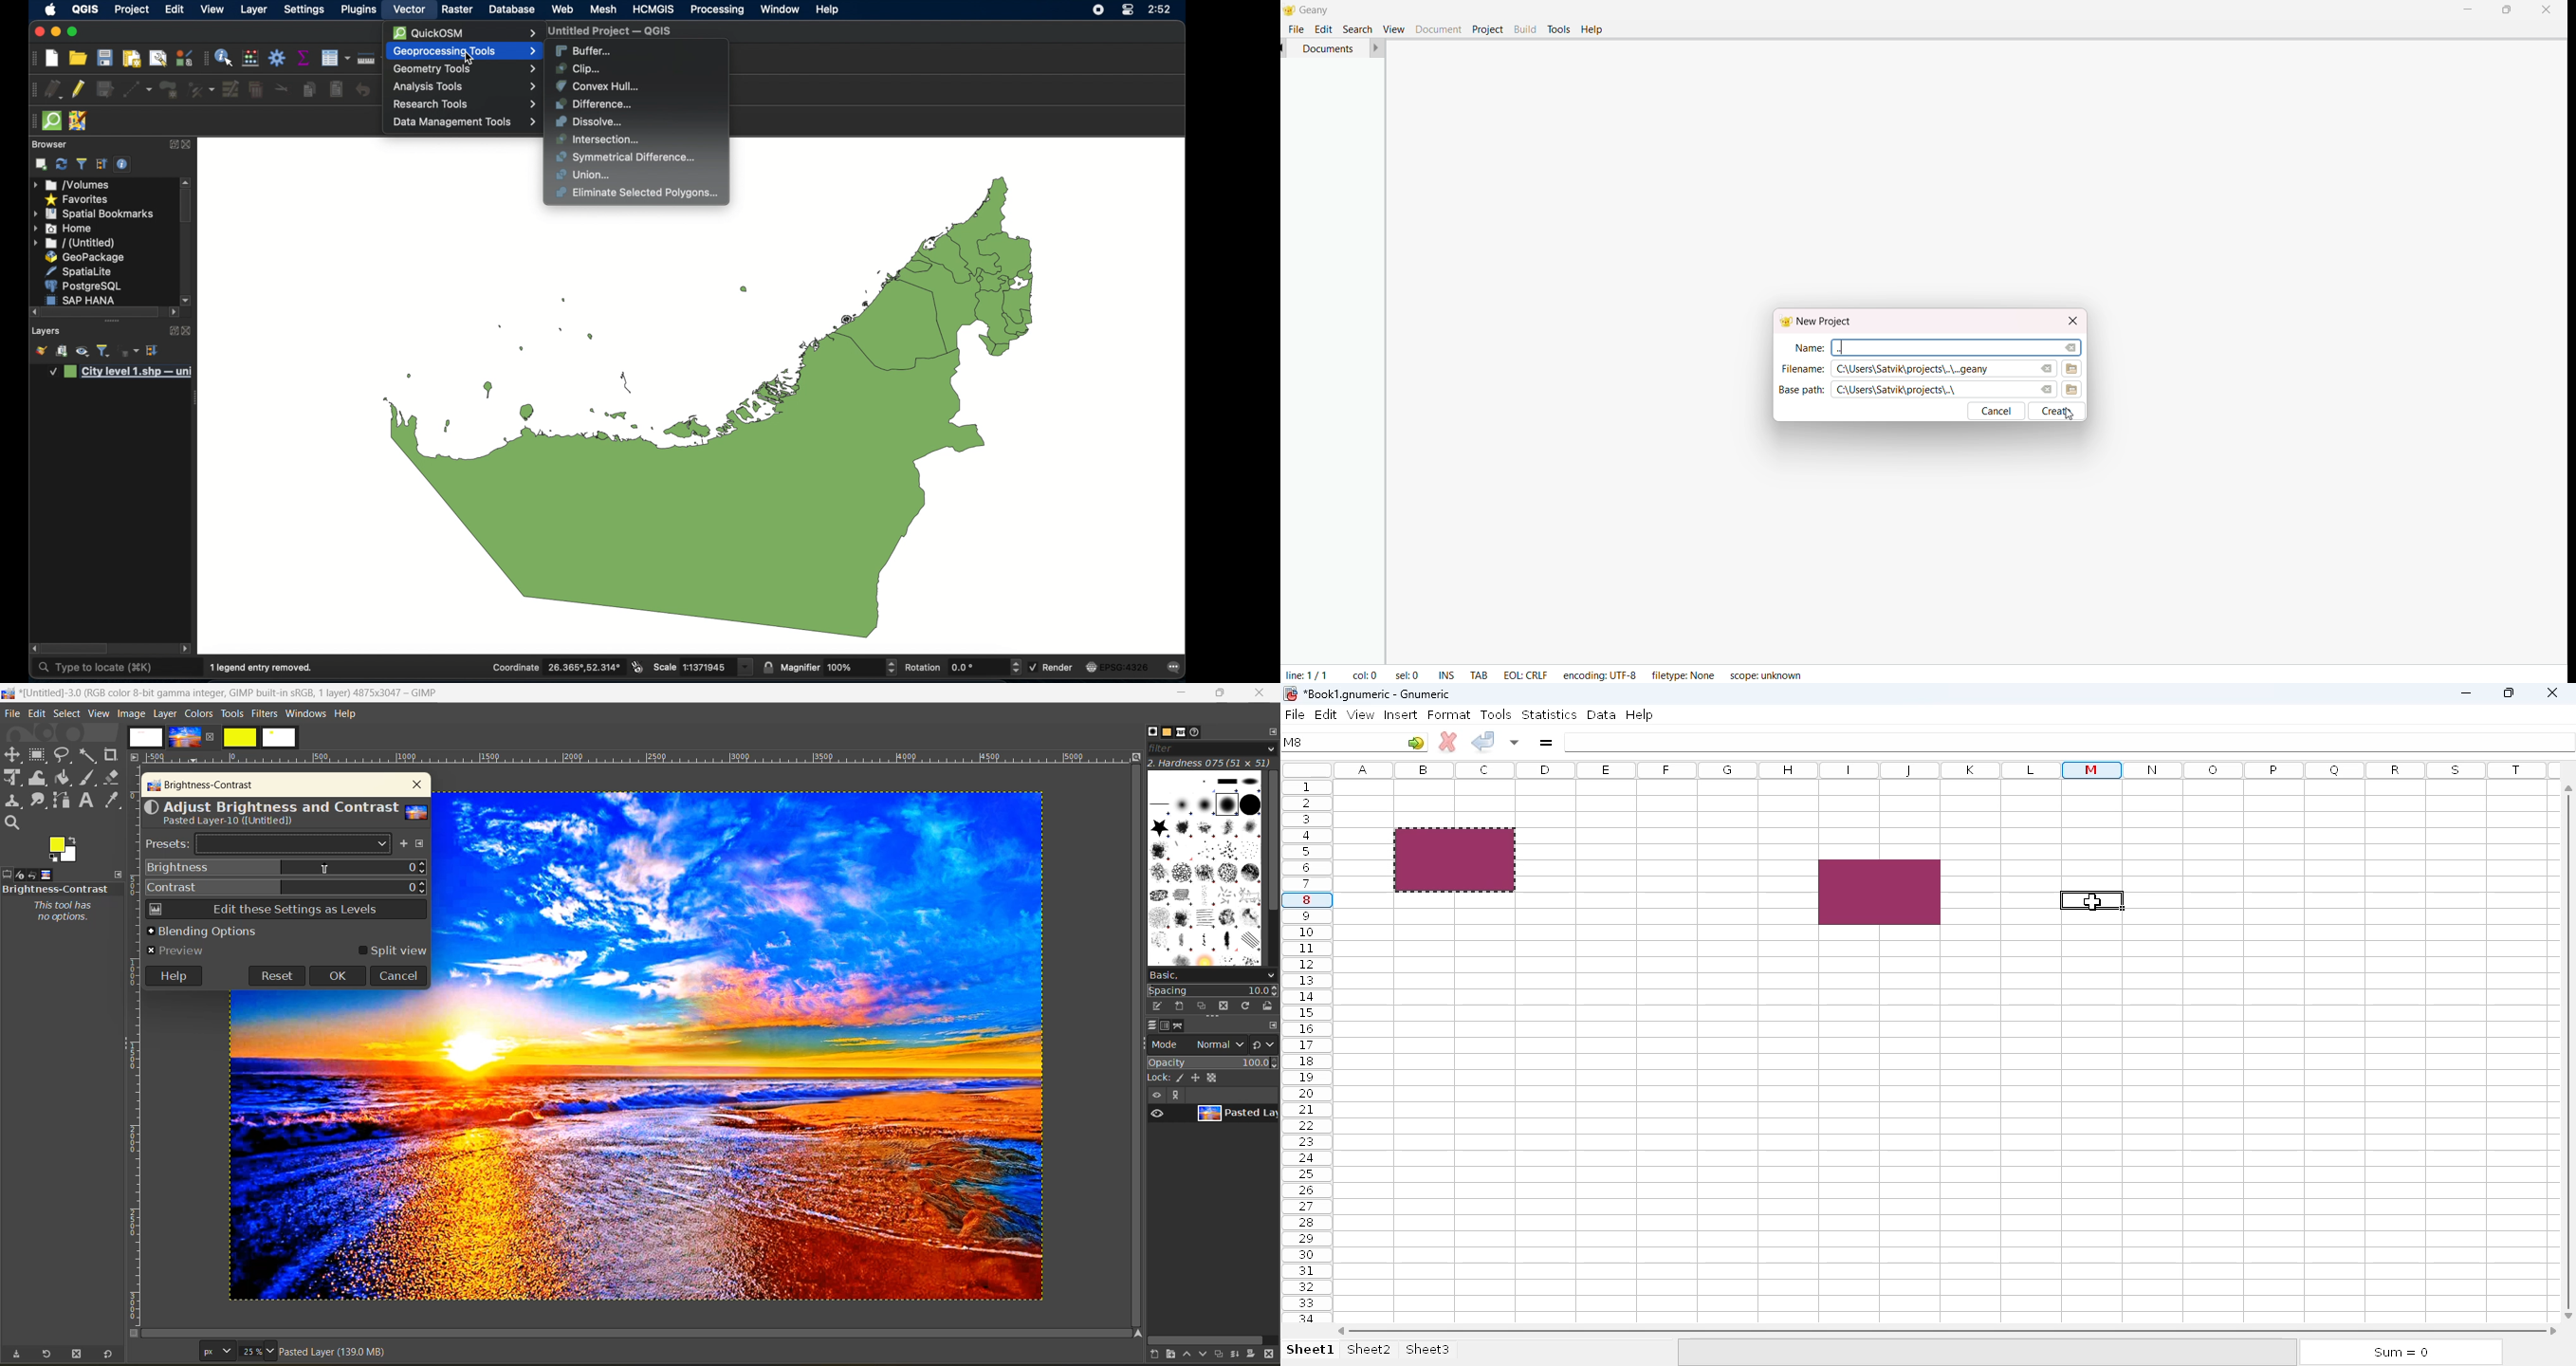  What do you see at coordinates (276, 975) in the screenshot?
I see `reset` at bounding box center [276, 975].